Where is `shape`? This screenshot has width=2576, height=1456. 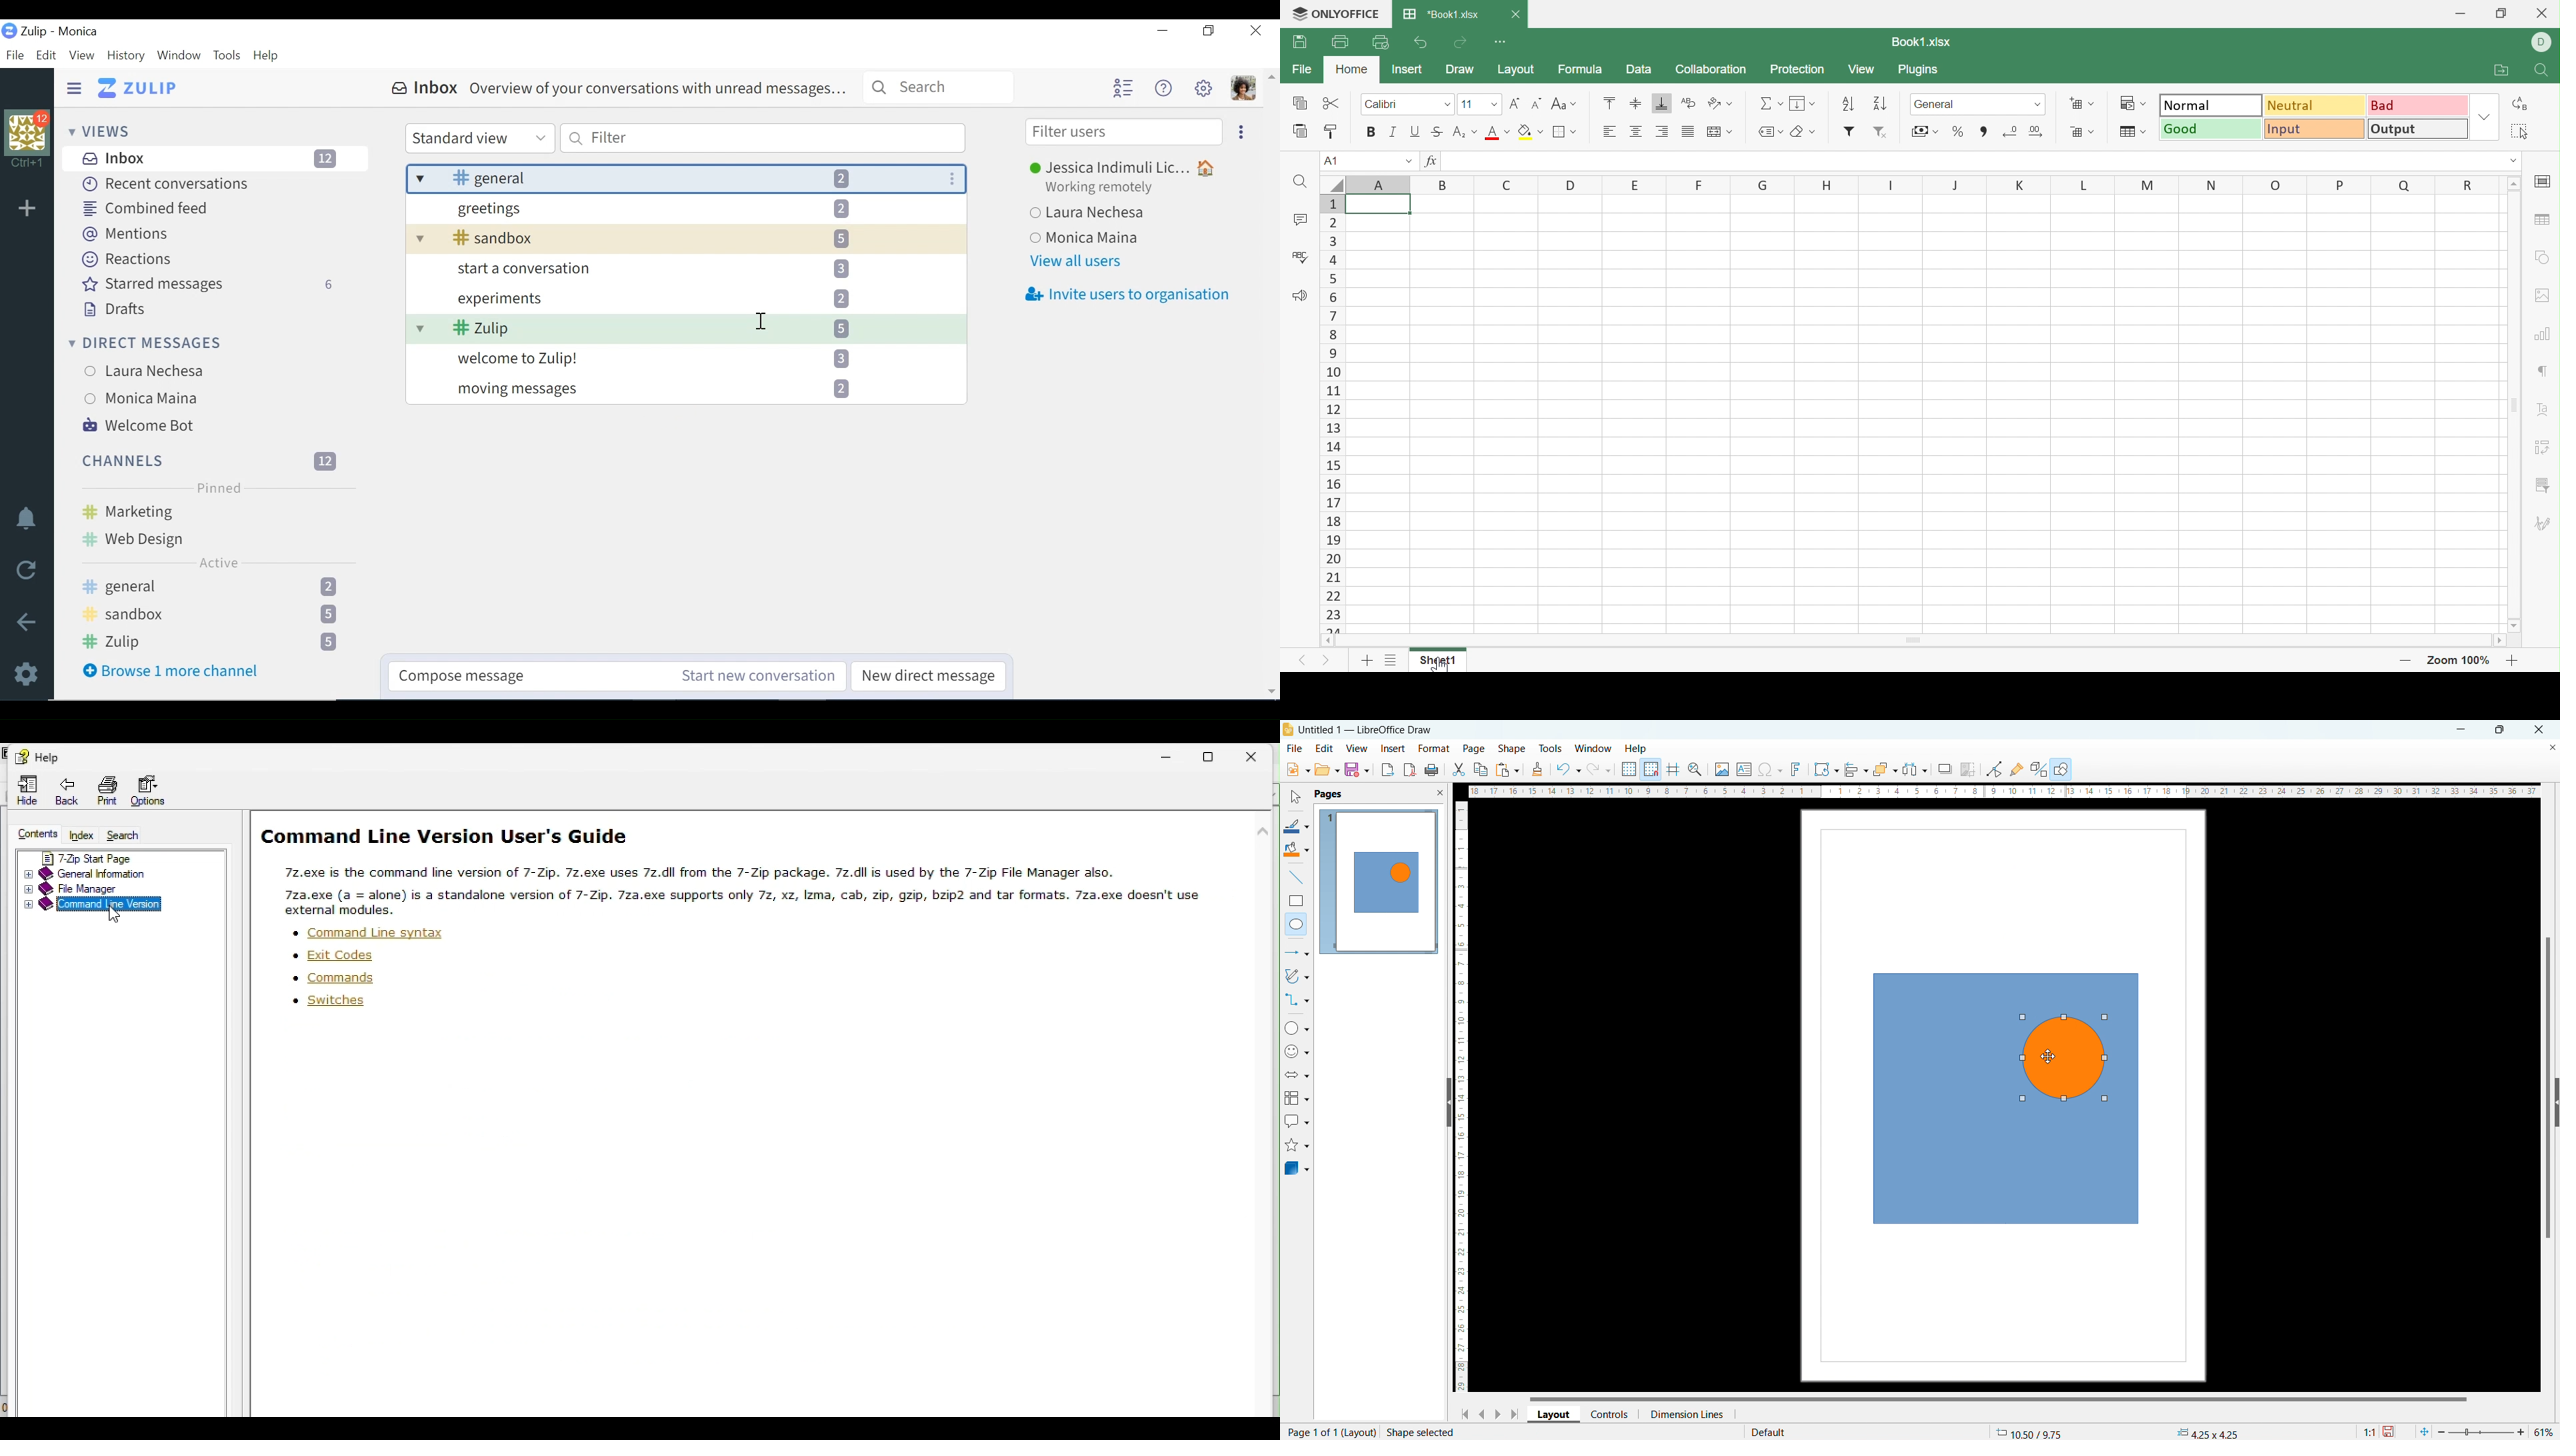 shape is located at coordinates (1512, 749).